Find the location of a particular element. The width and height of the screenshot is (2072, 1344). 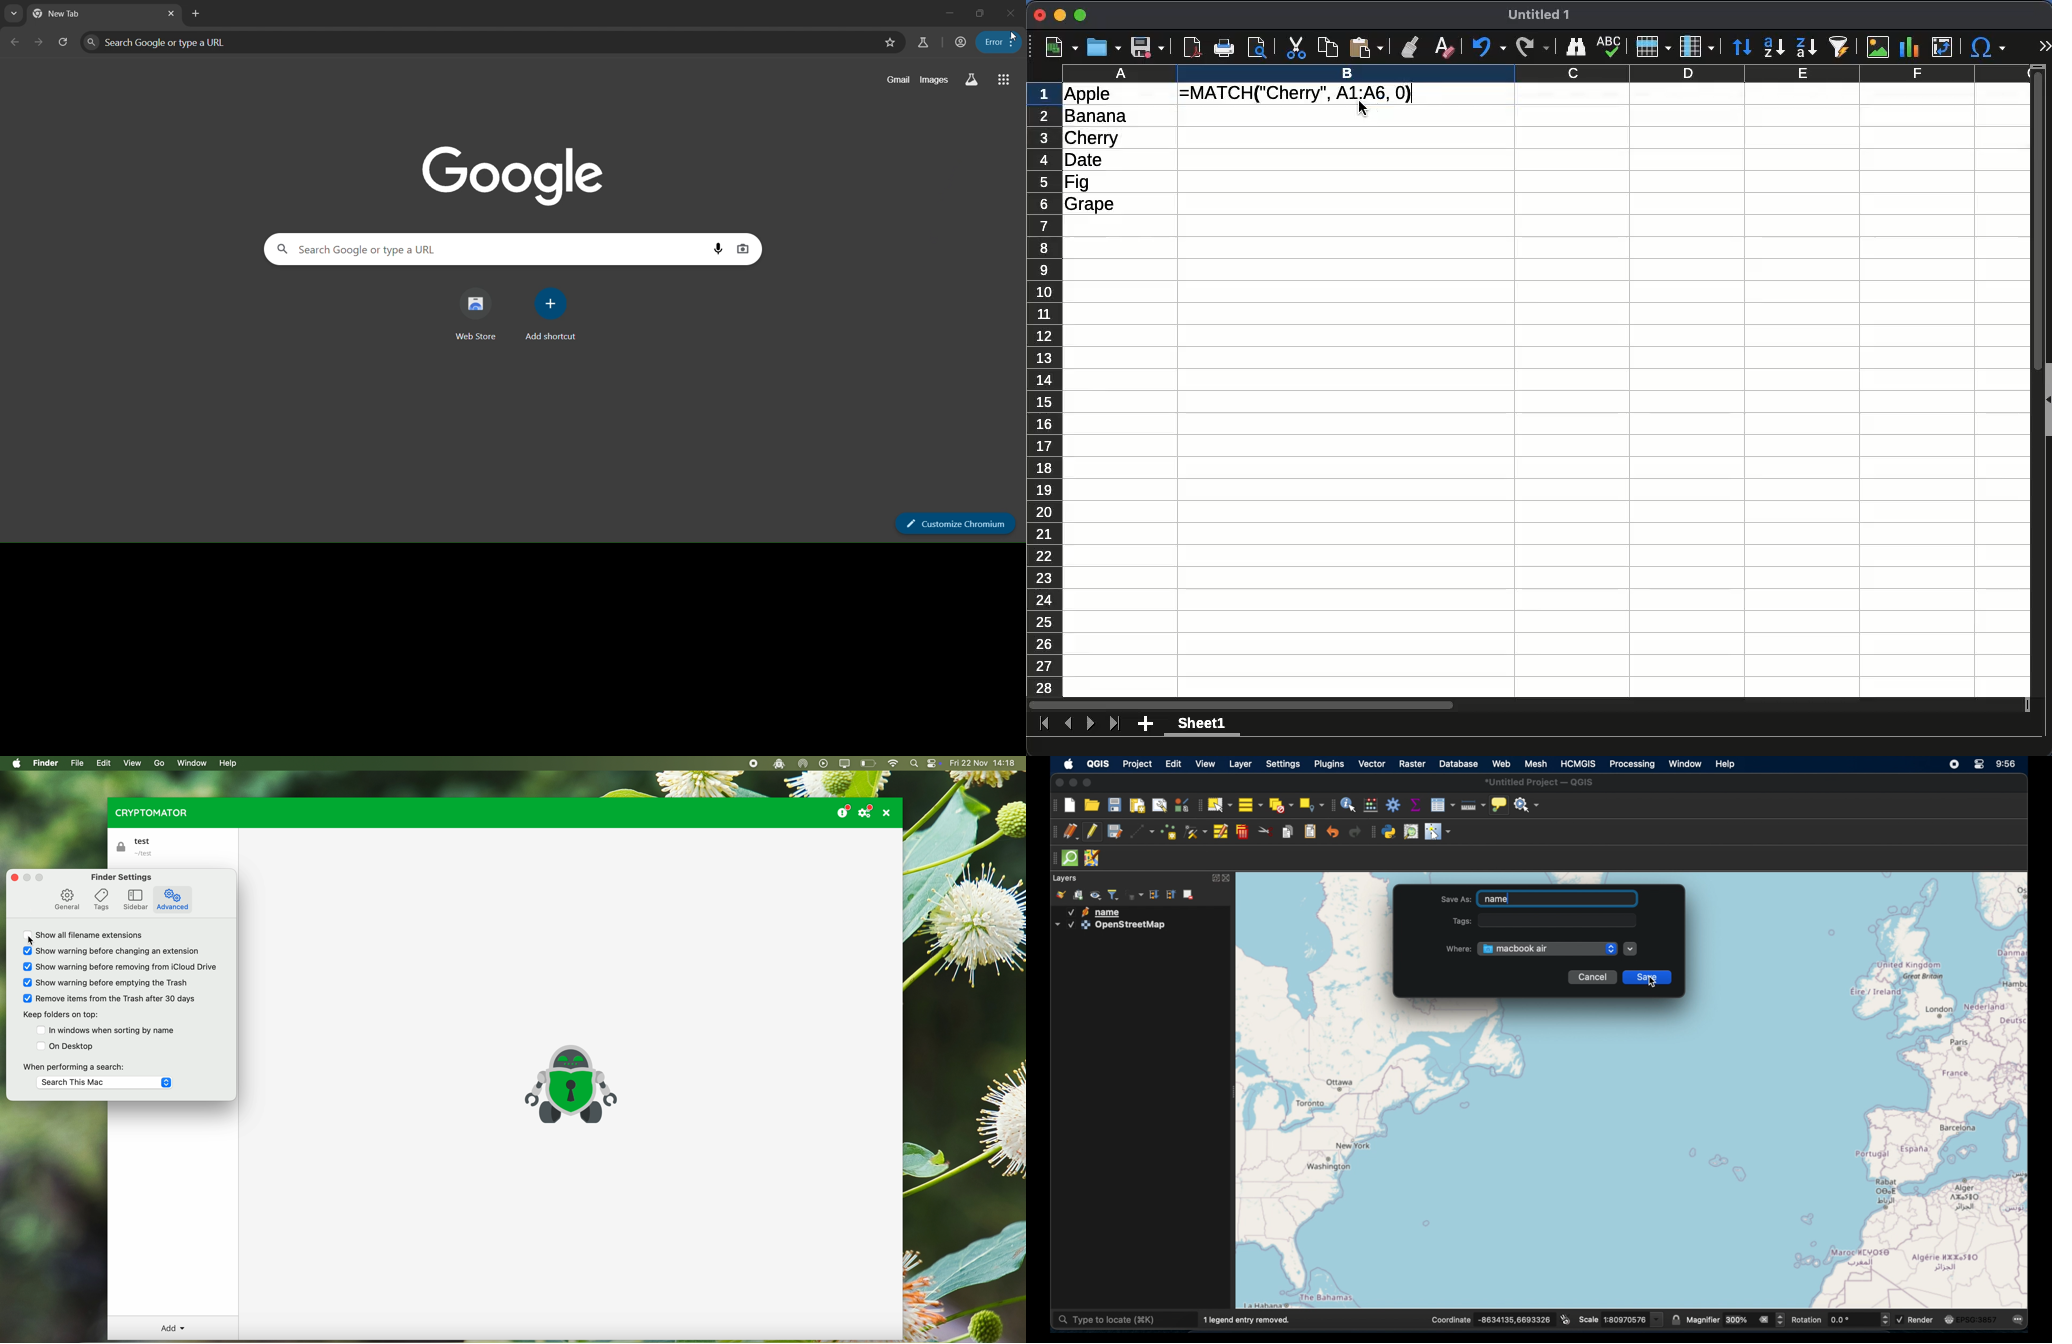

add is located at coordinates (1145, 724).